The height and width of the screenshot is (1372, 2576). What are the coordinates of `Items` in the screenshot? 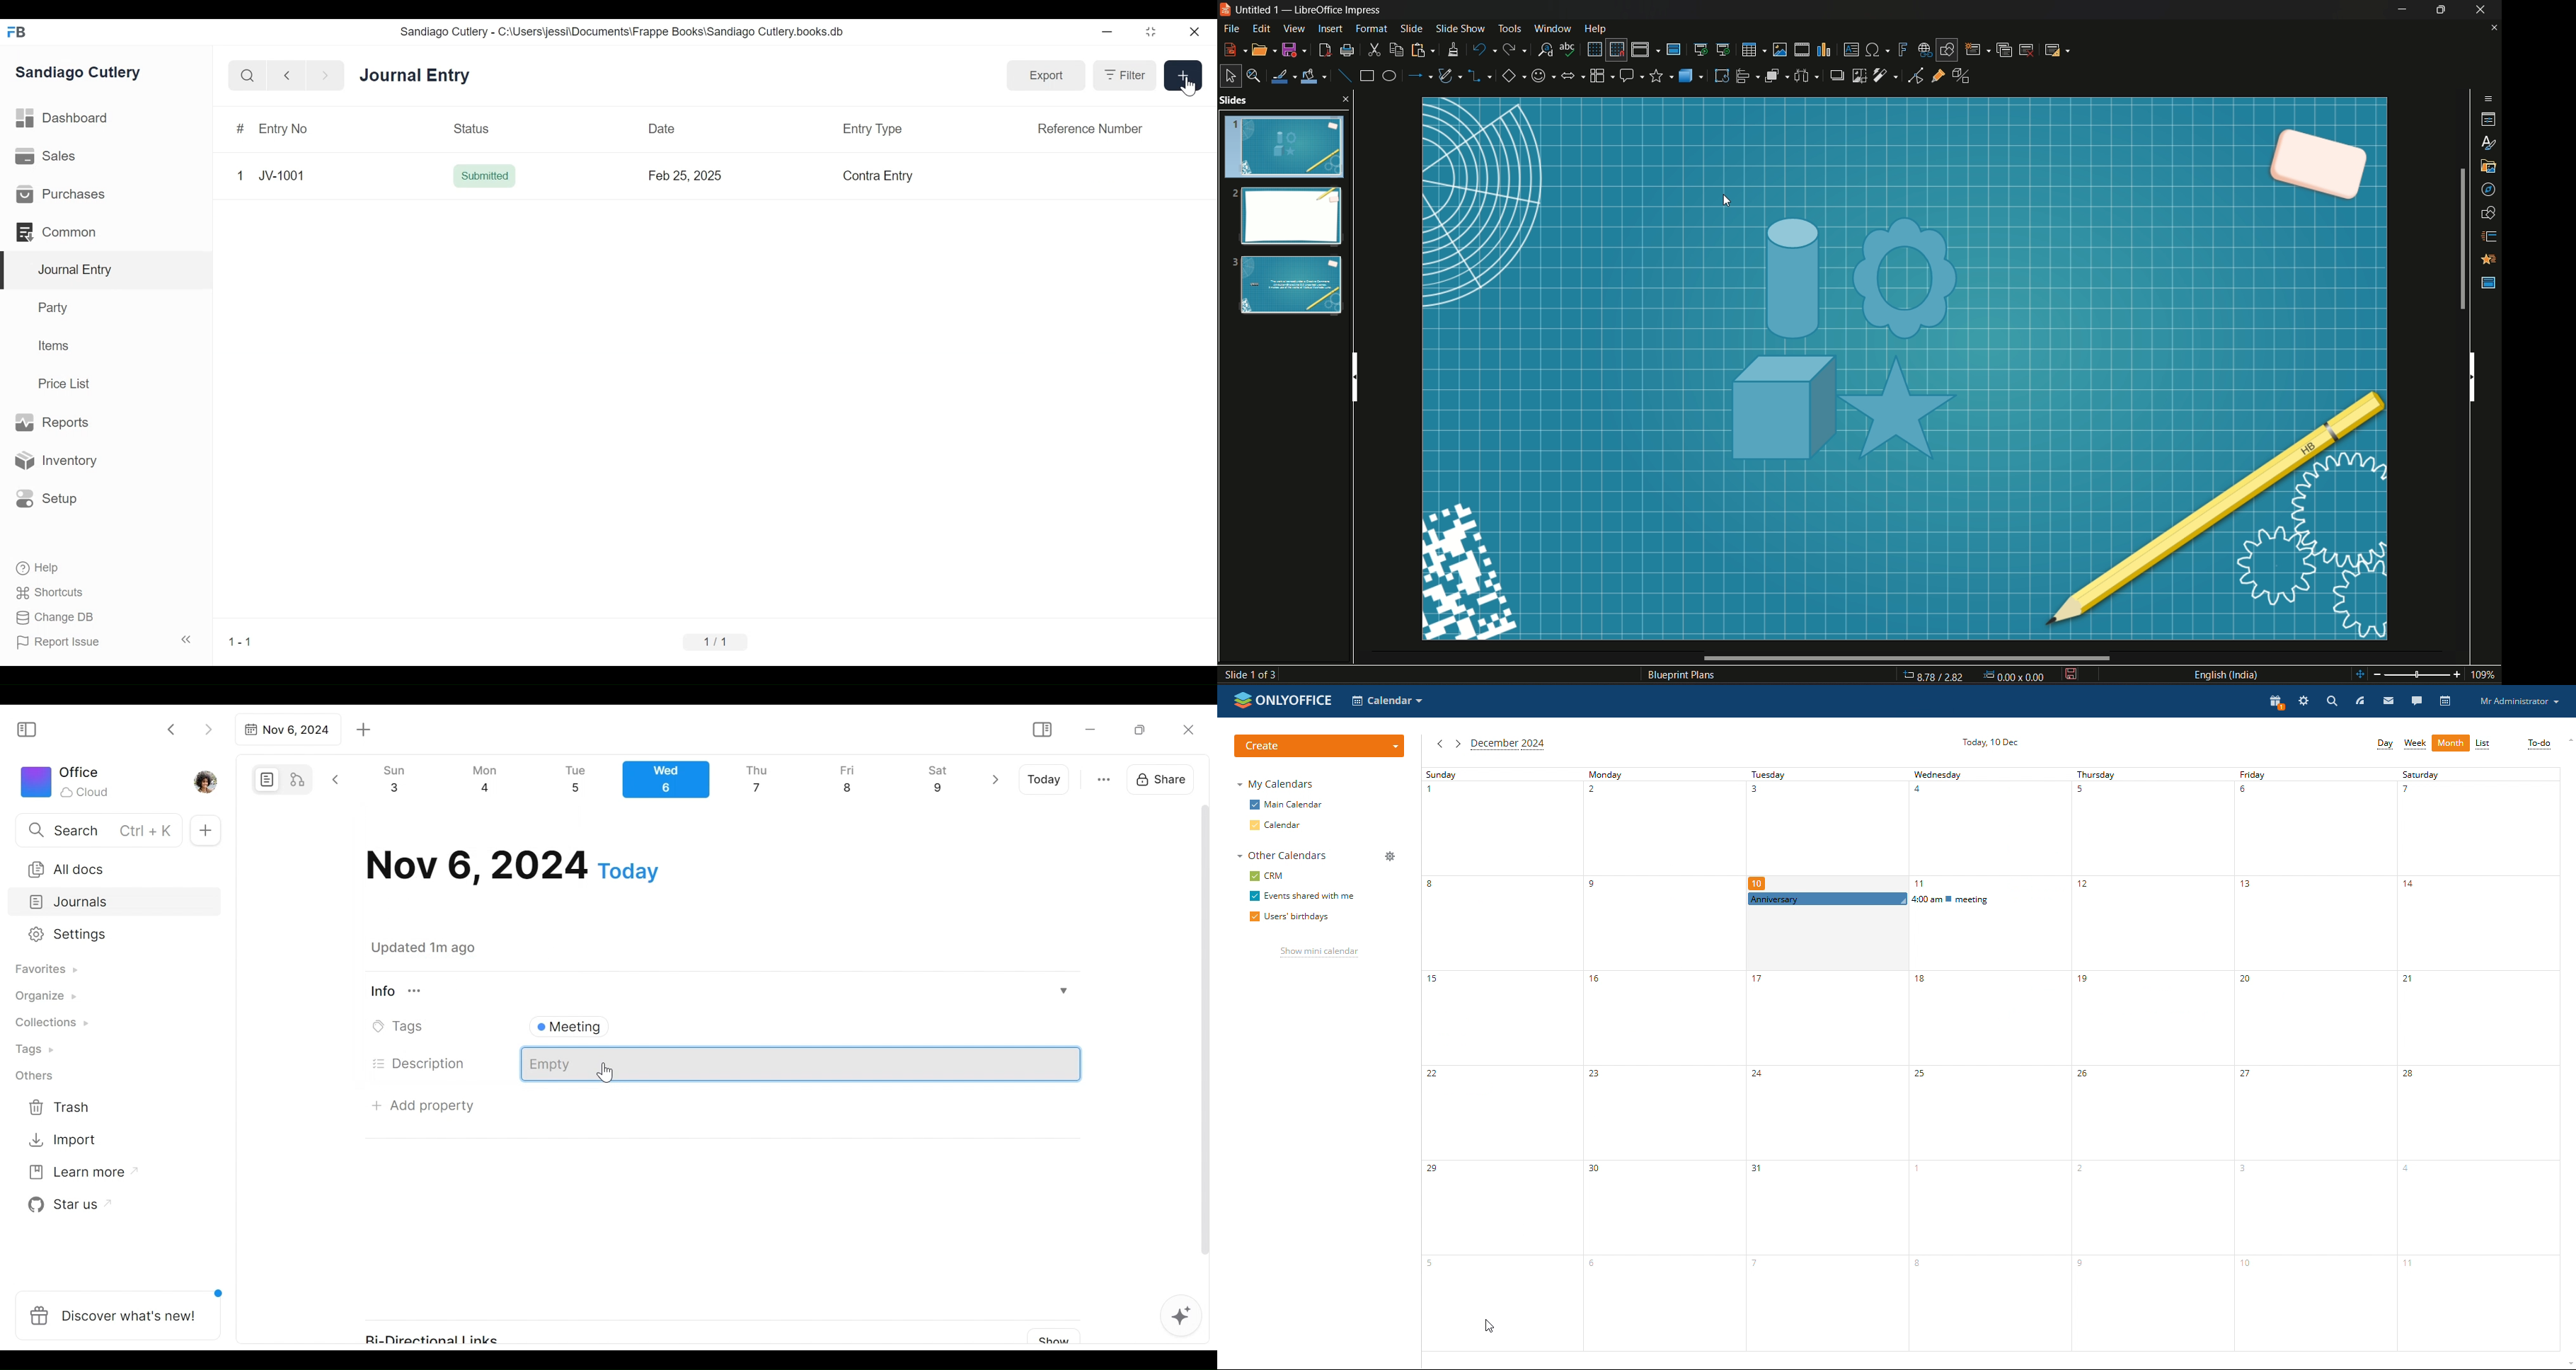 It's located at (55, 347).